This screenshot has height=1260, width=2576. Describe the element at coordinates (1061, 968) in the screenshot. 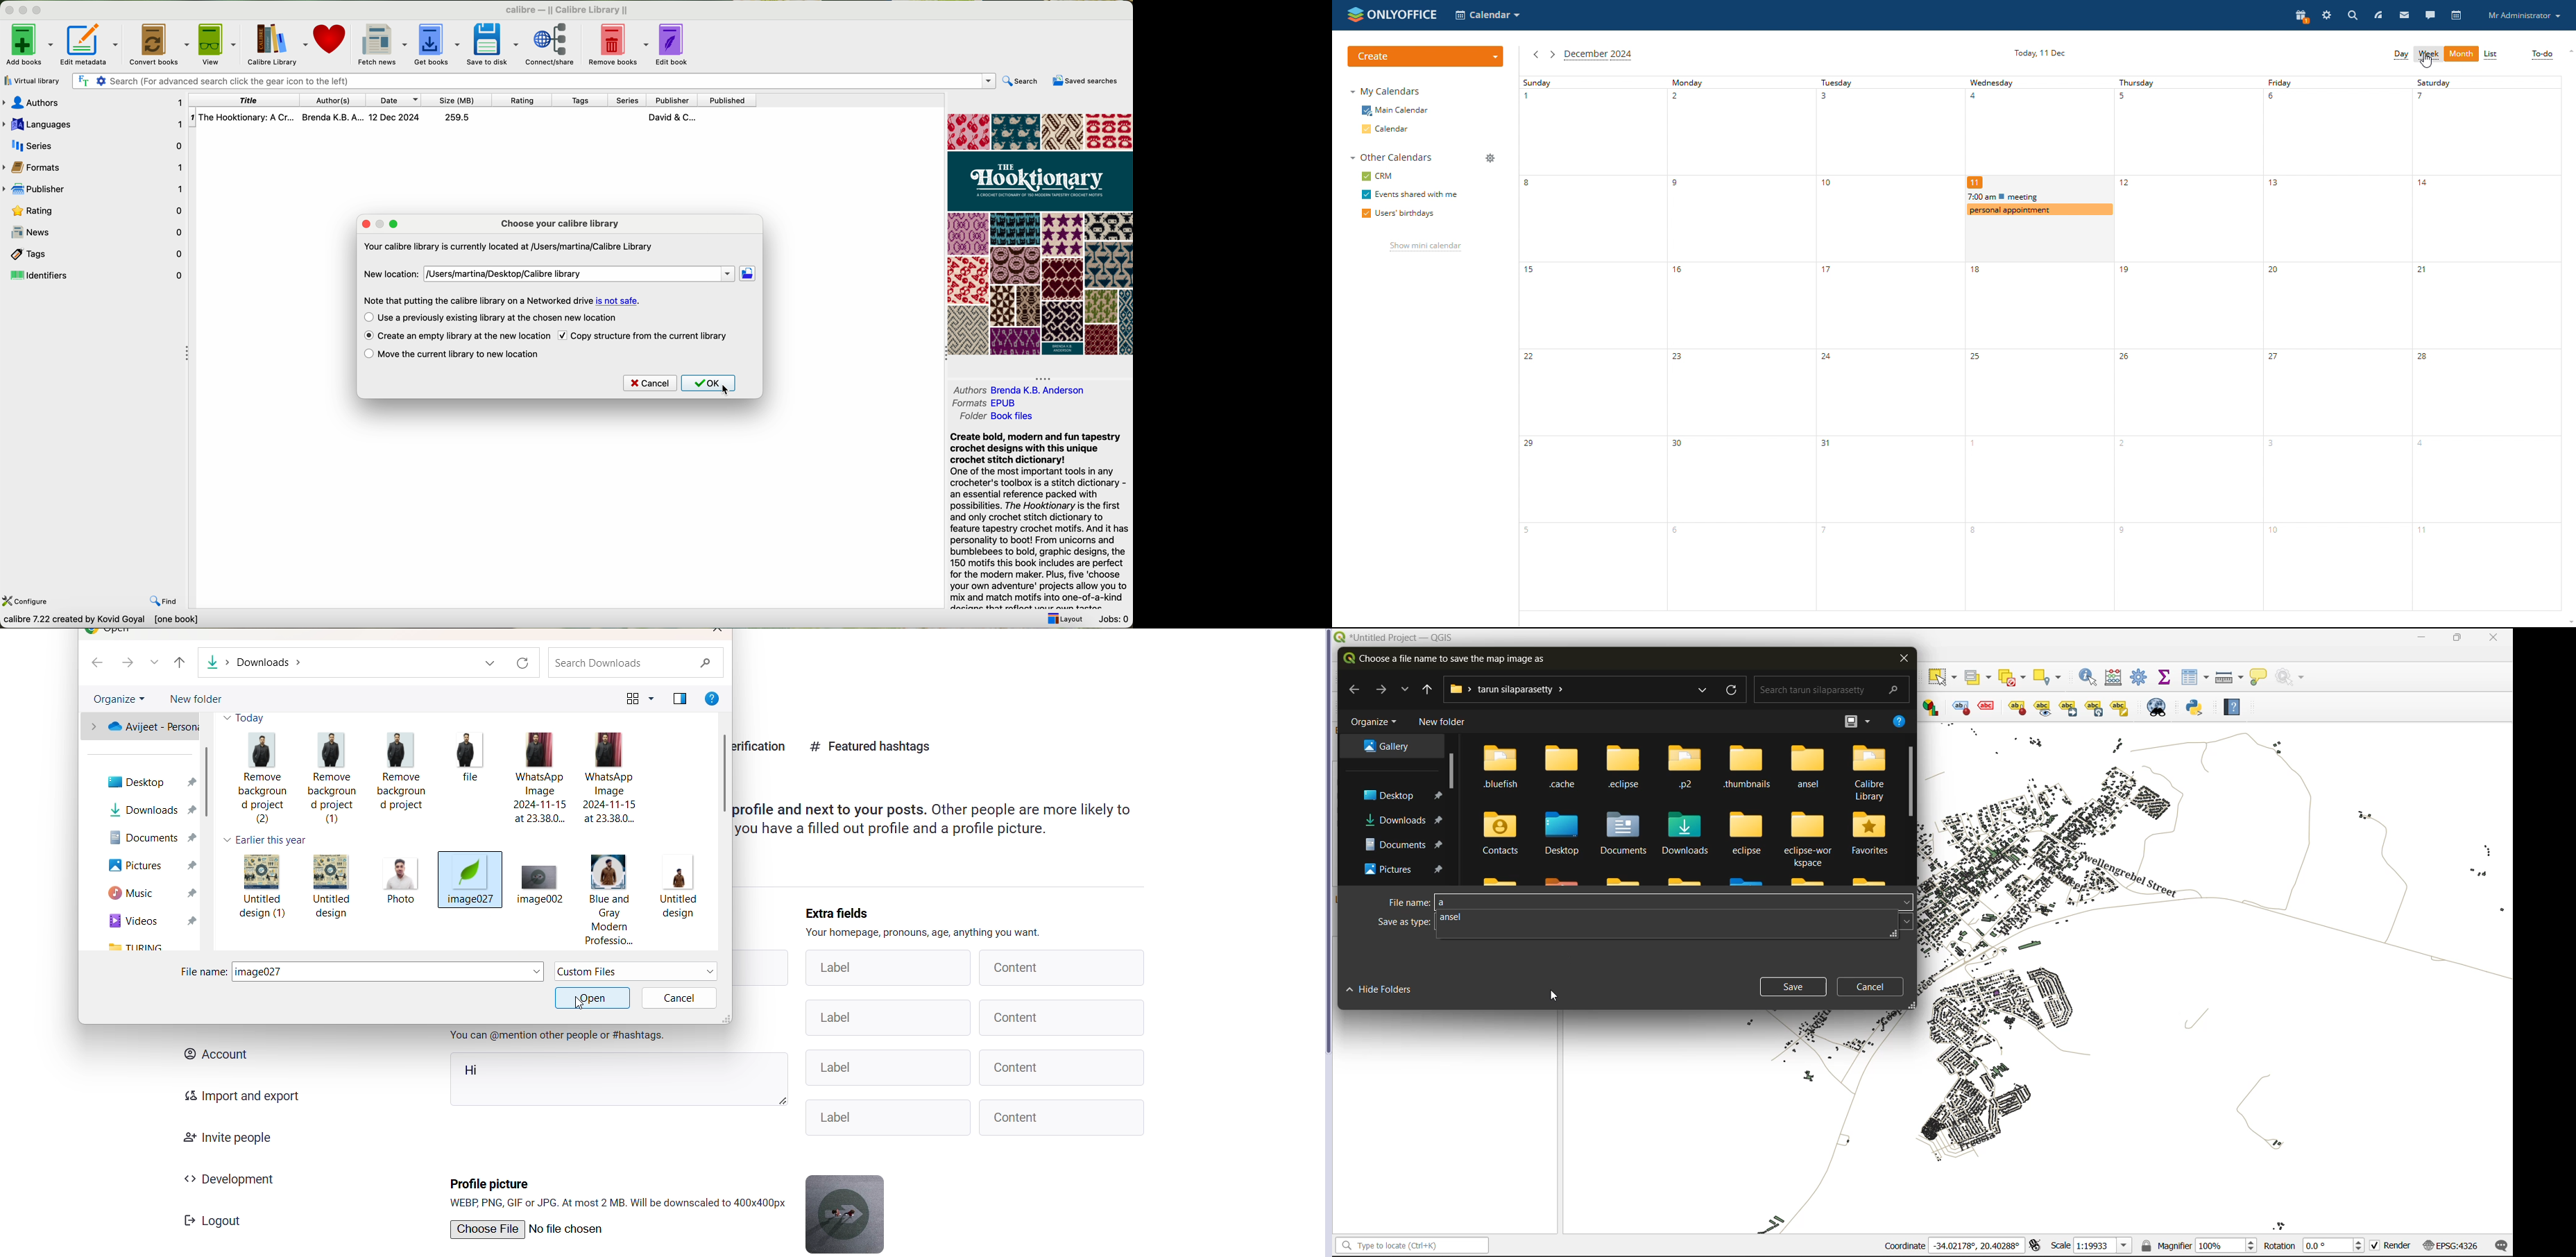

I see `content` at that location.